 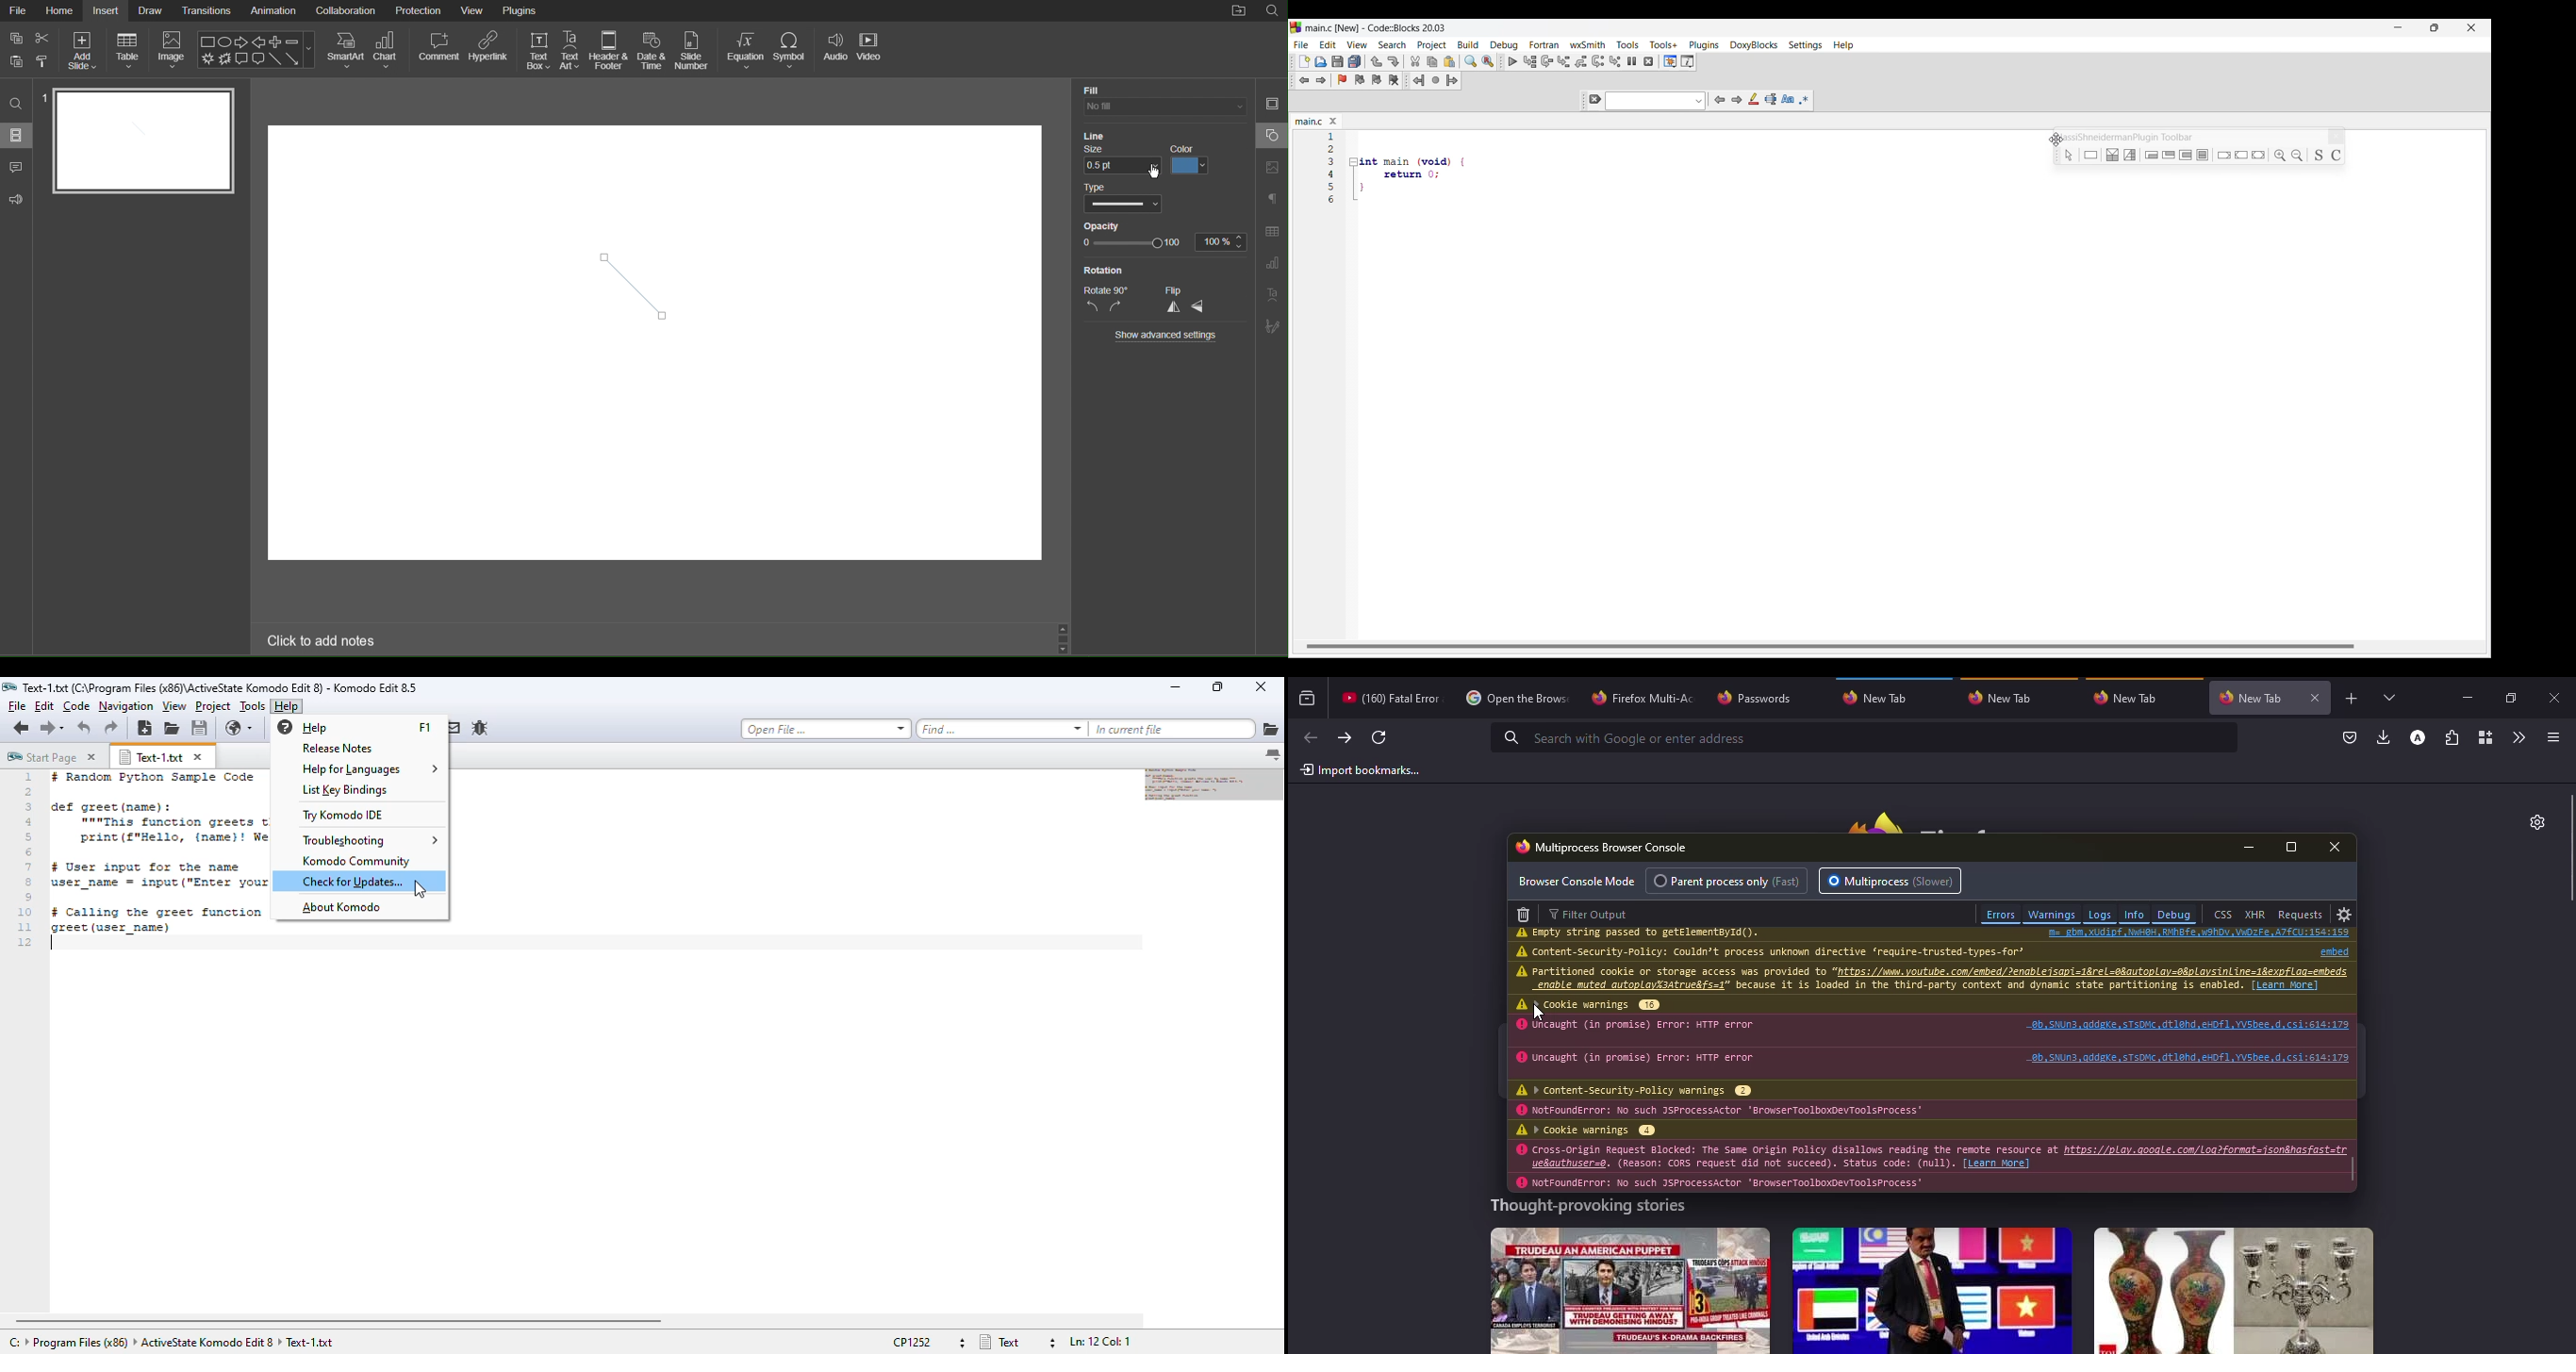 I want to click on Cut, so click(x=46, y=40).